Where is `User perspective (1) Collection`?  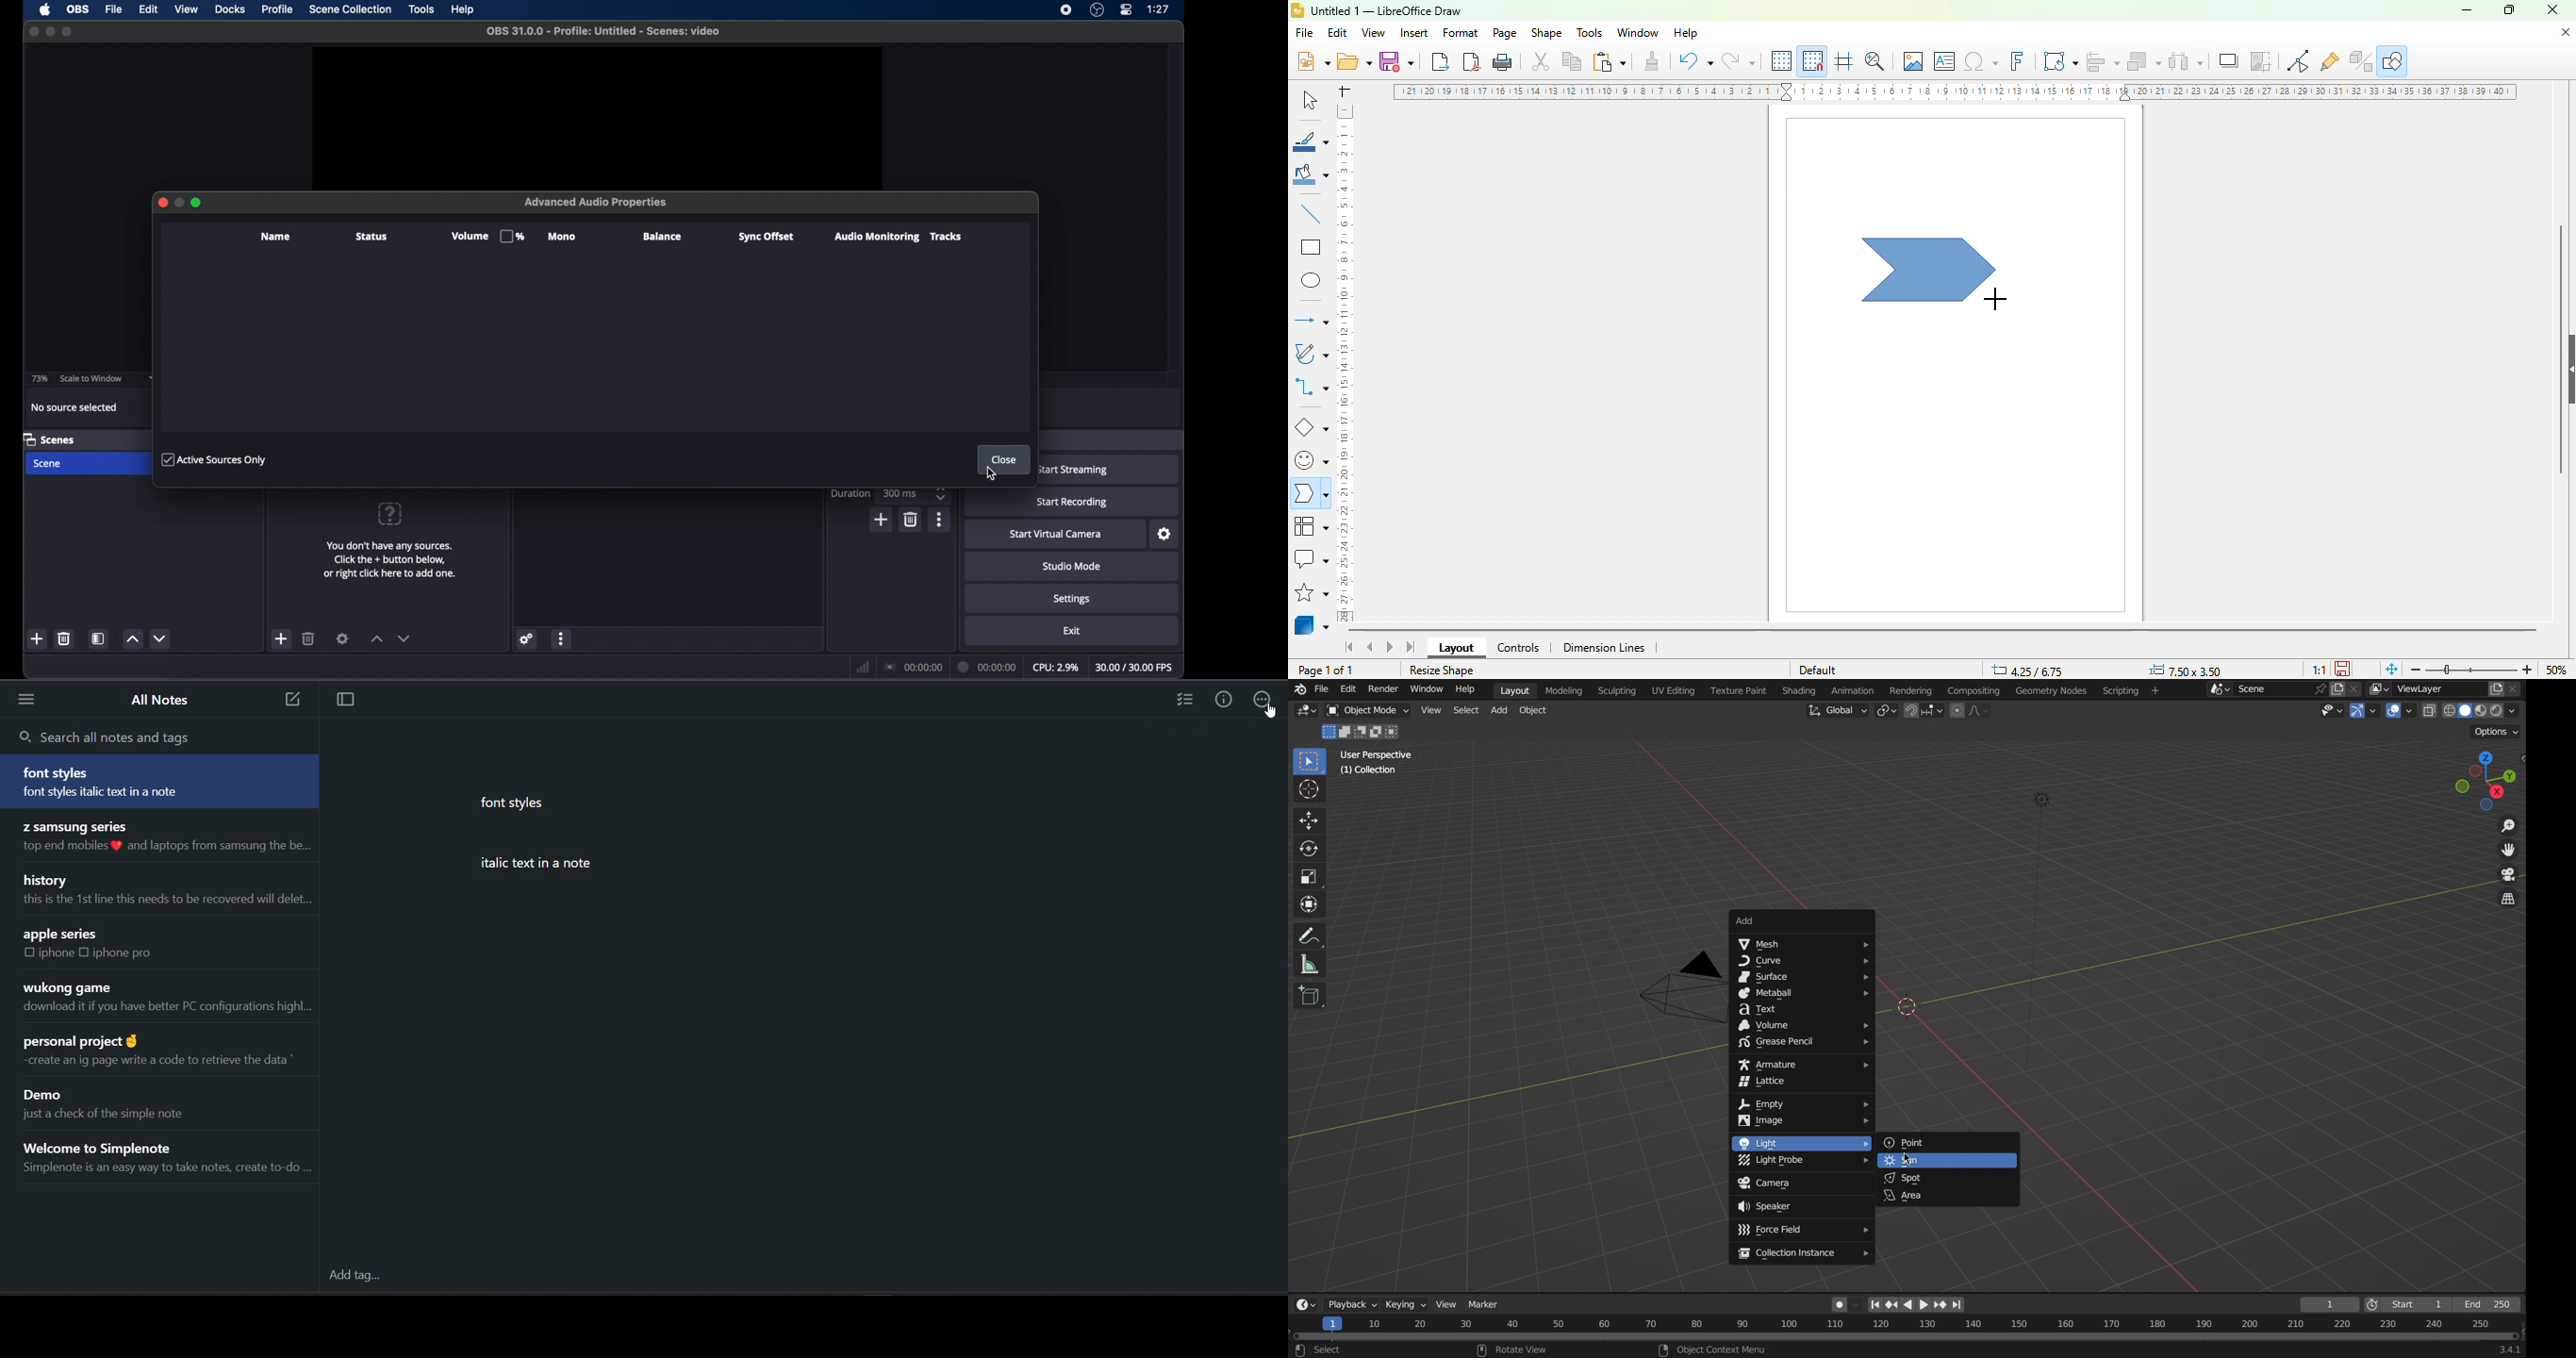
User perspective (1) Collection is located at coordinates (1375, 762).